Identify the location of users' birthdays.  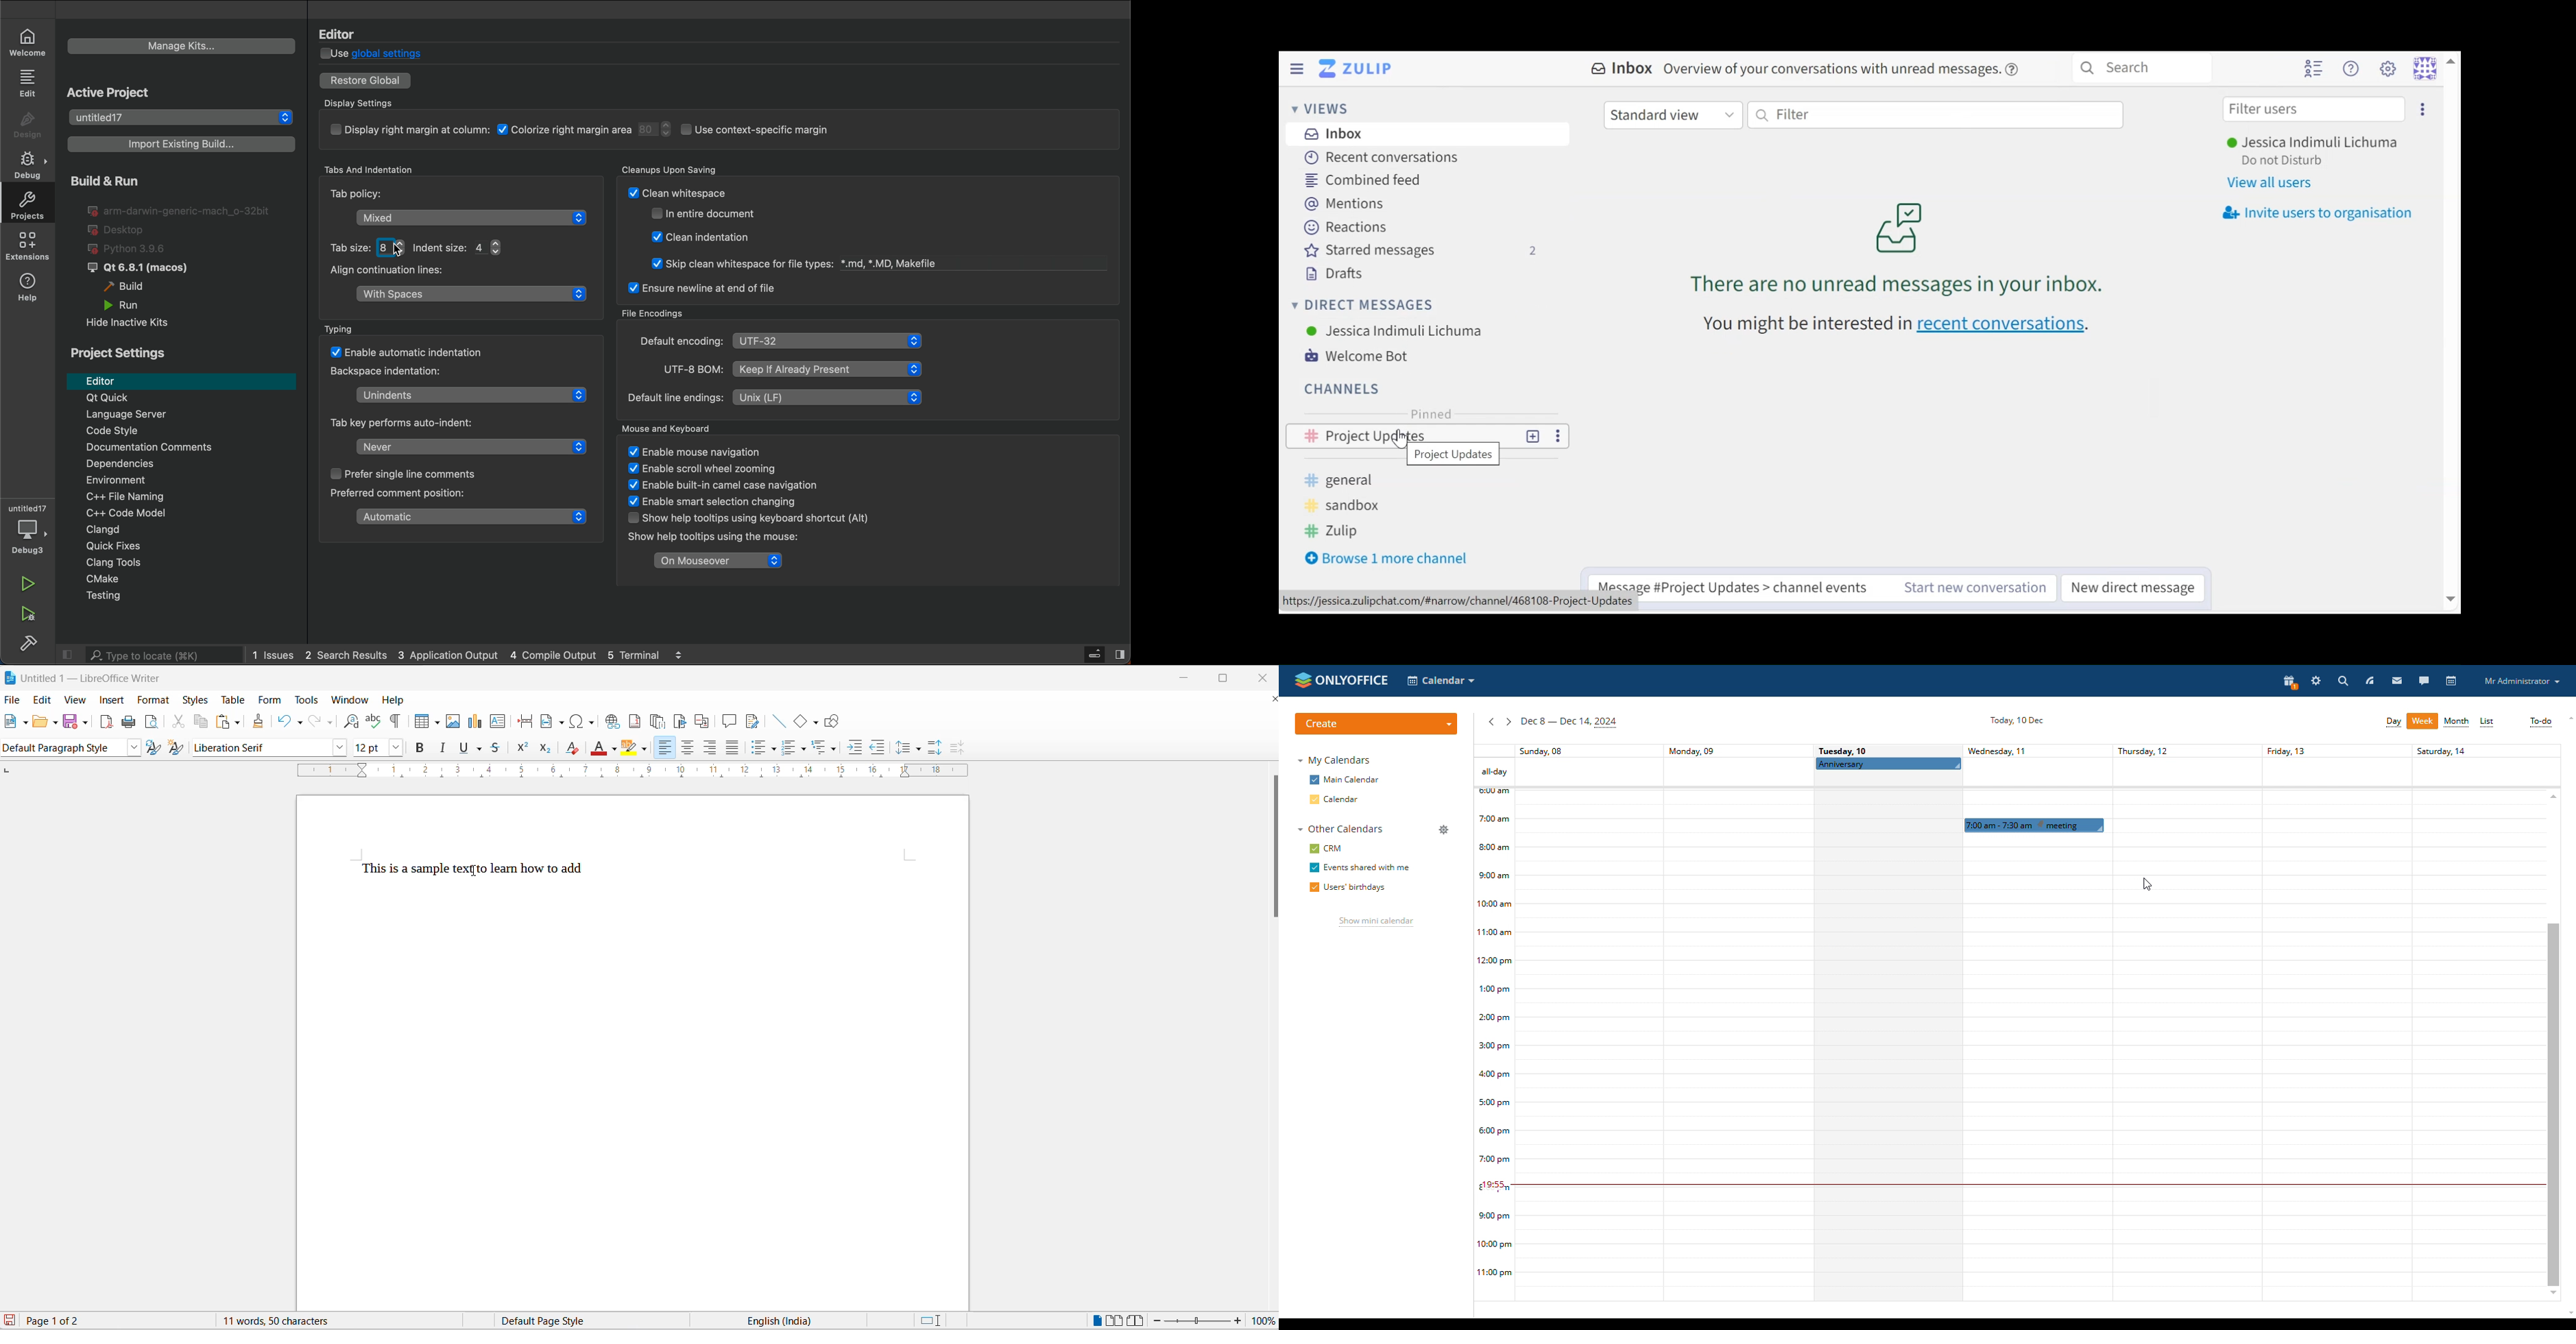
(1360, 889).